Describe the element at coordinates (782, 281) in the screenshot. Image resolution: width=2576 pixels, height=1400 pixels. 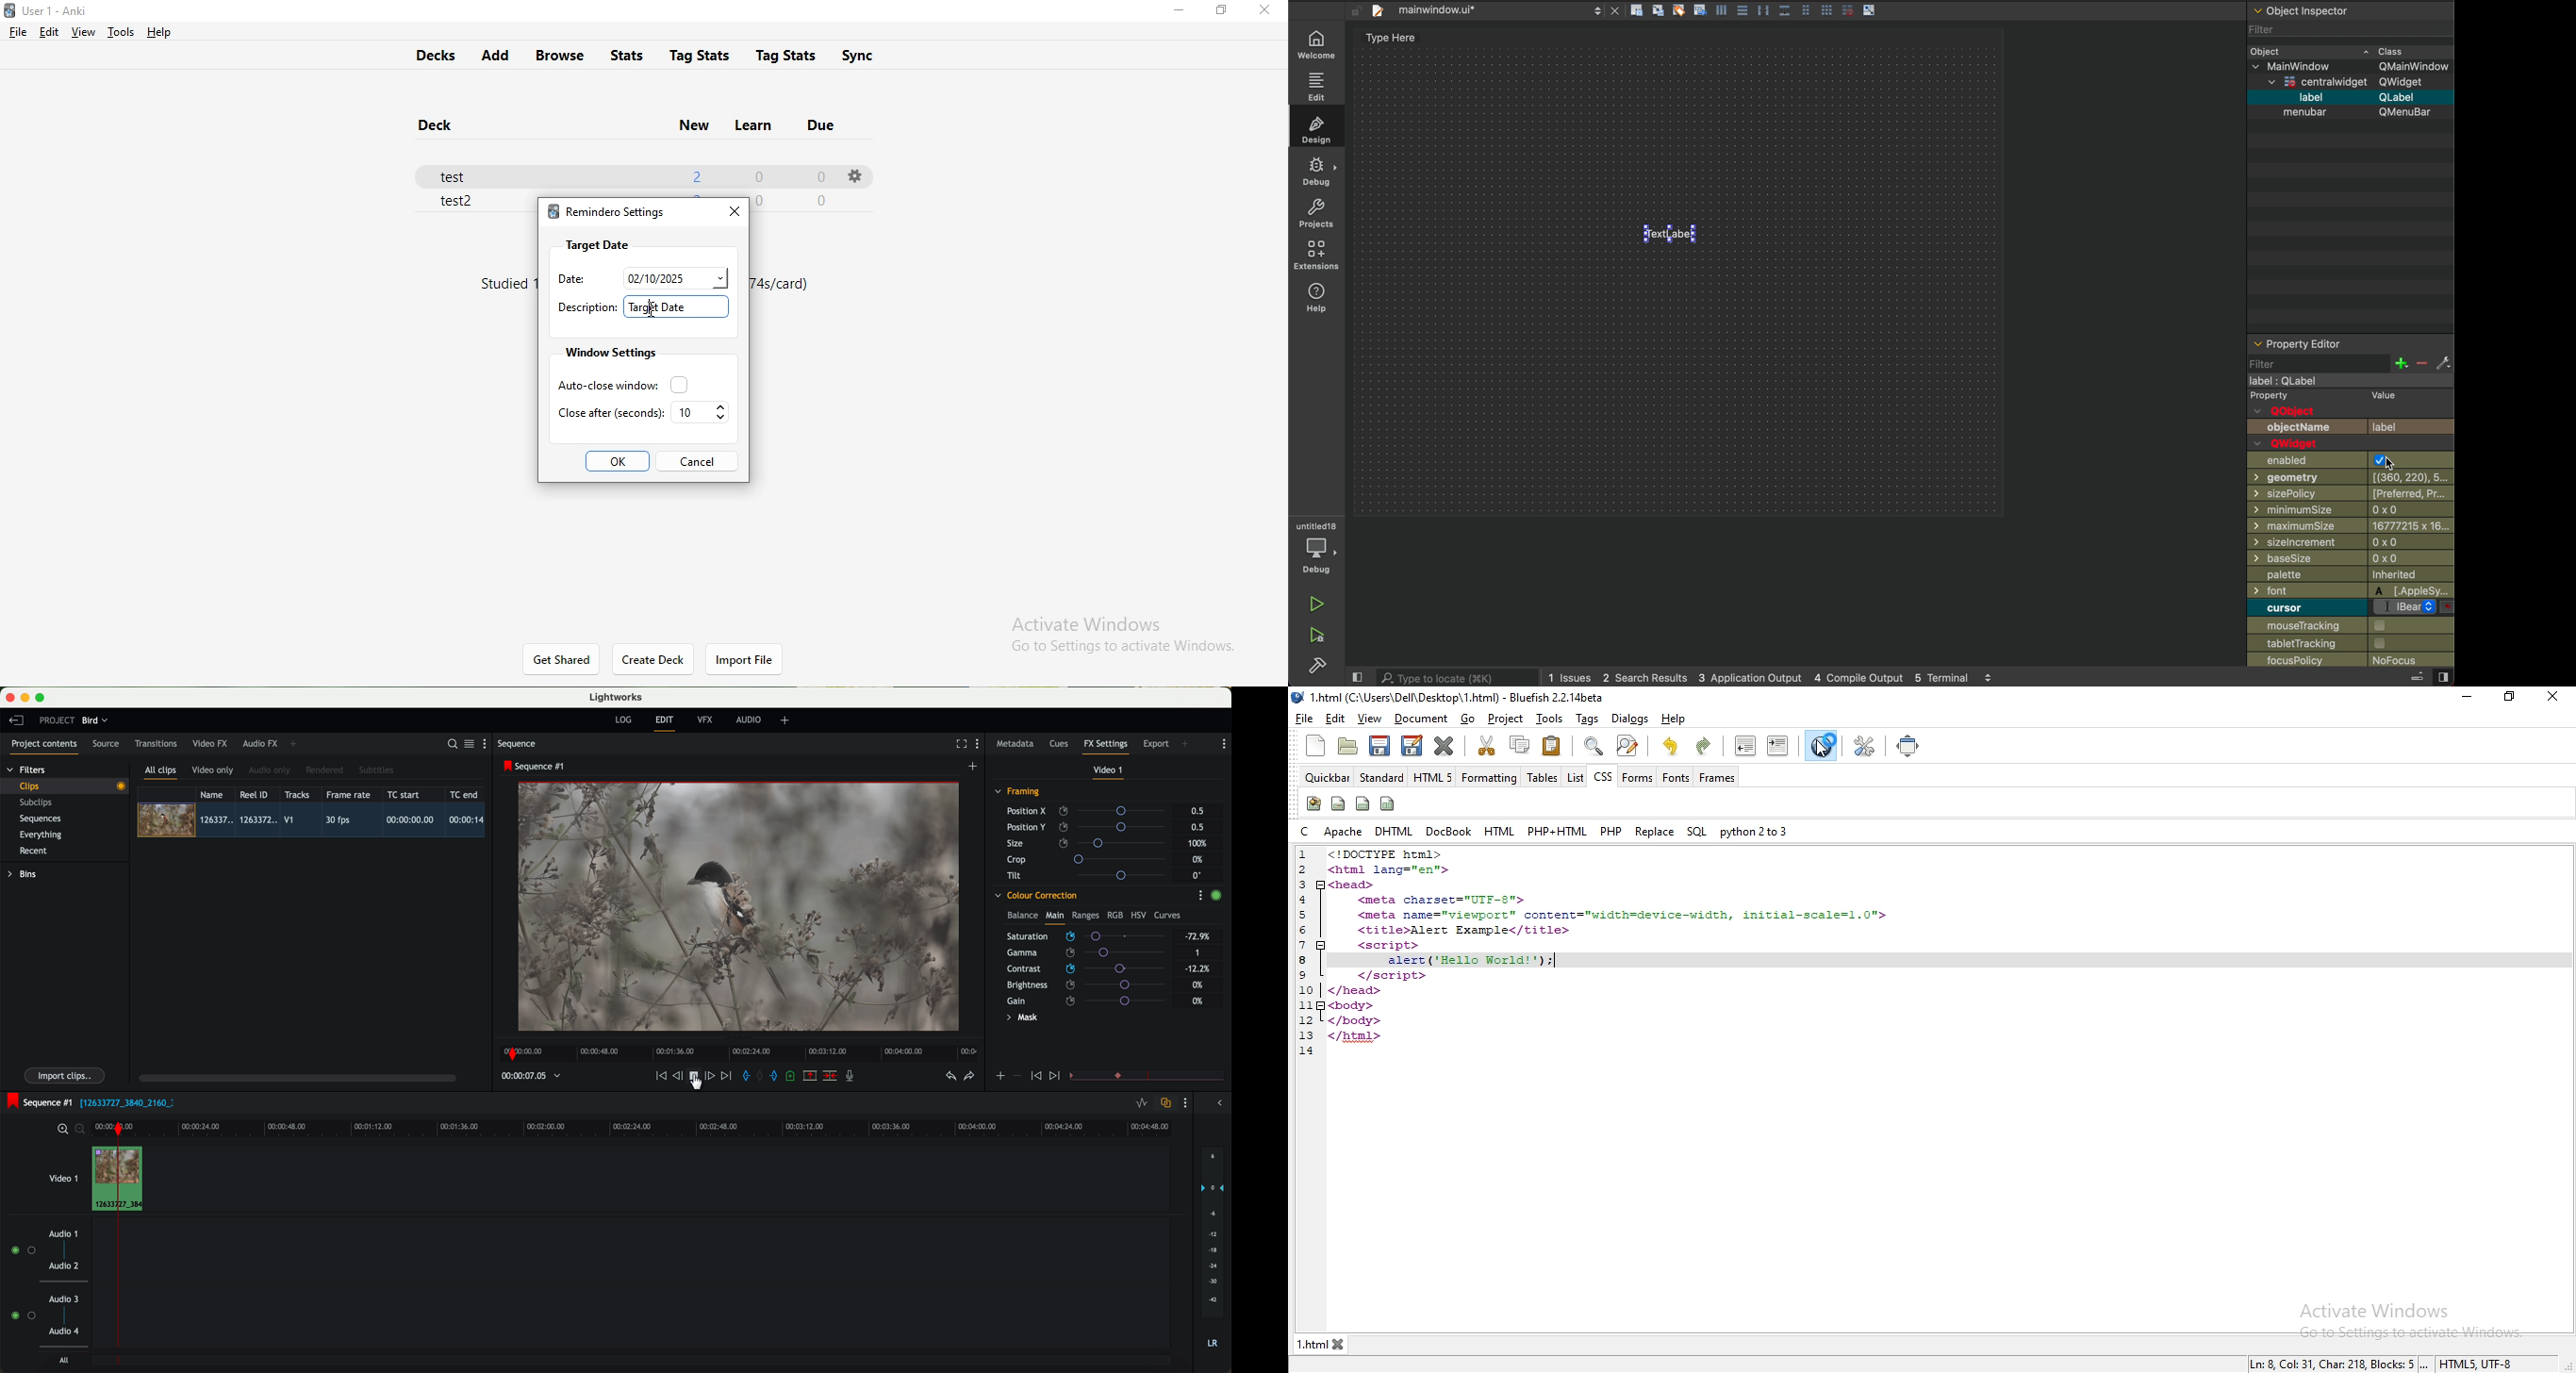
I see `text` at that location.